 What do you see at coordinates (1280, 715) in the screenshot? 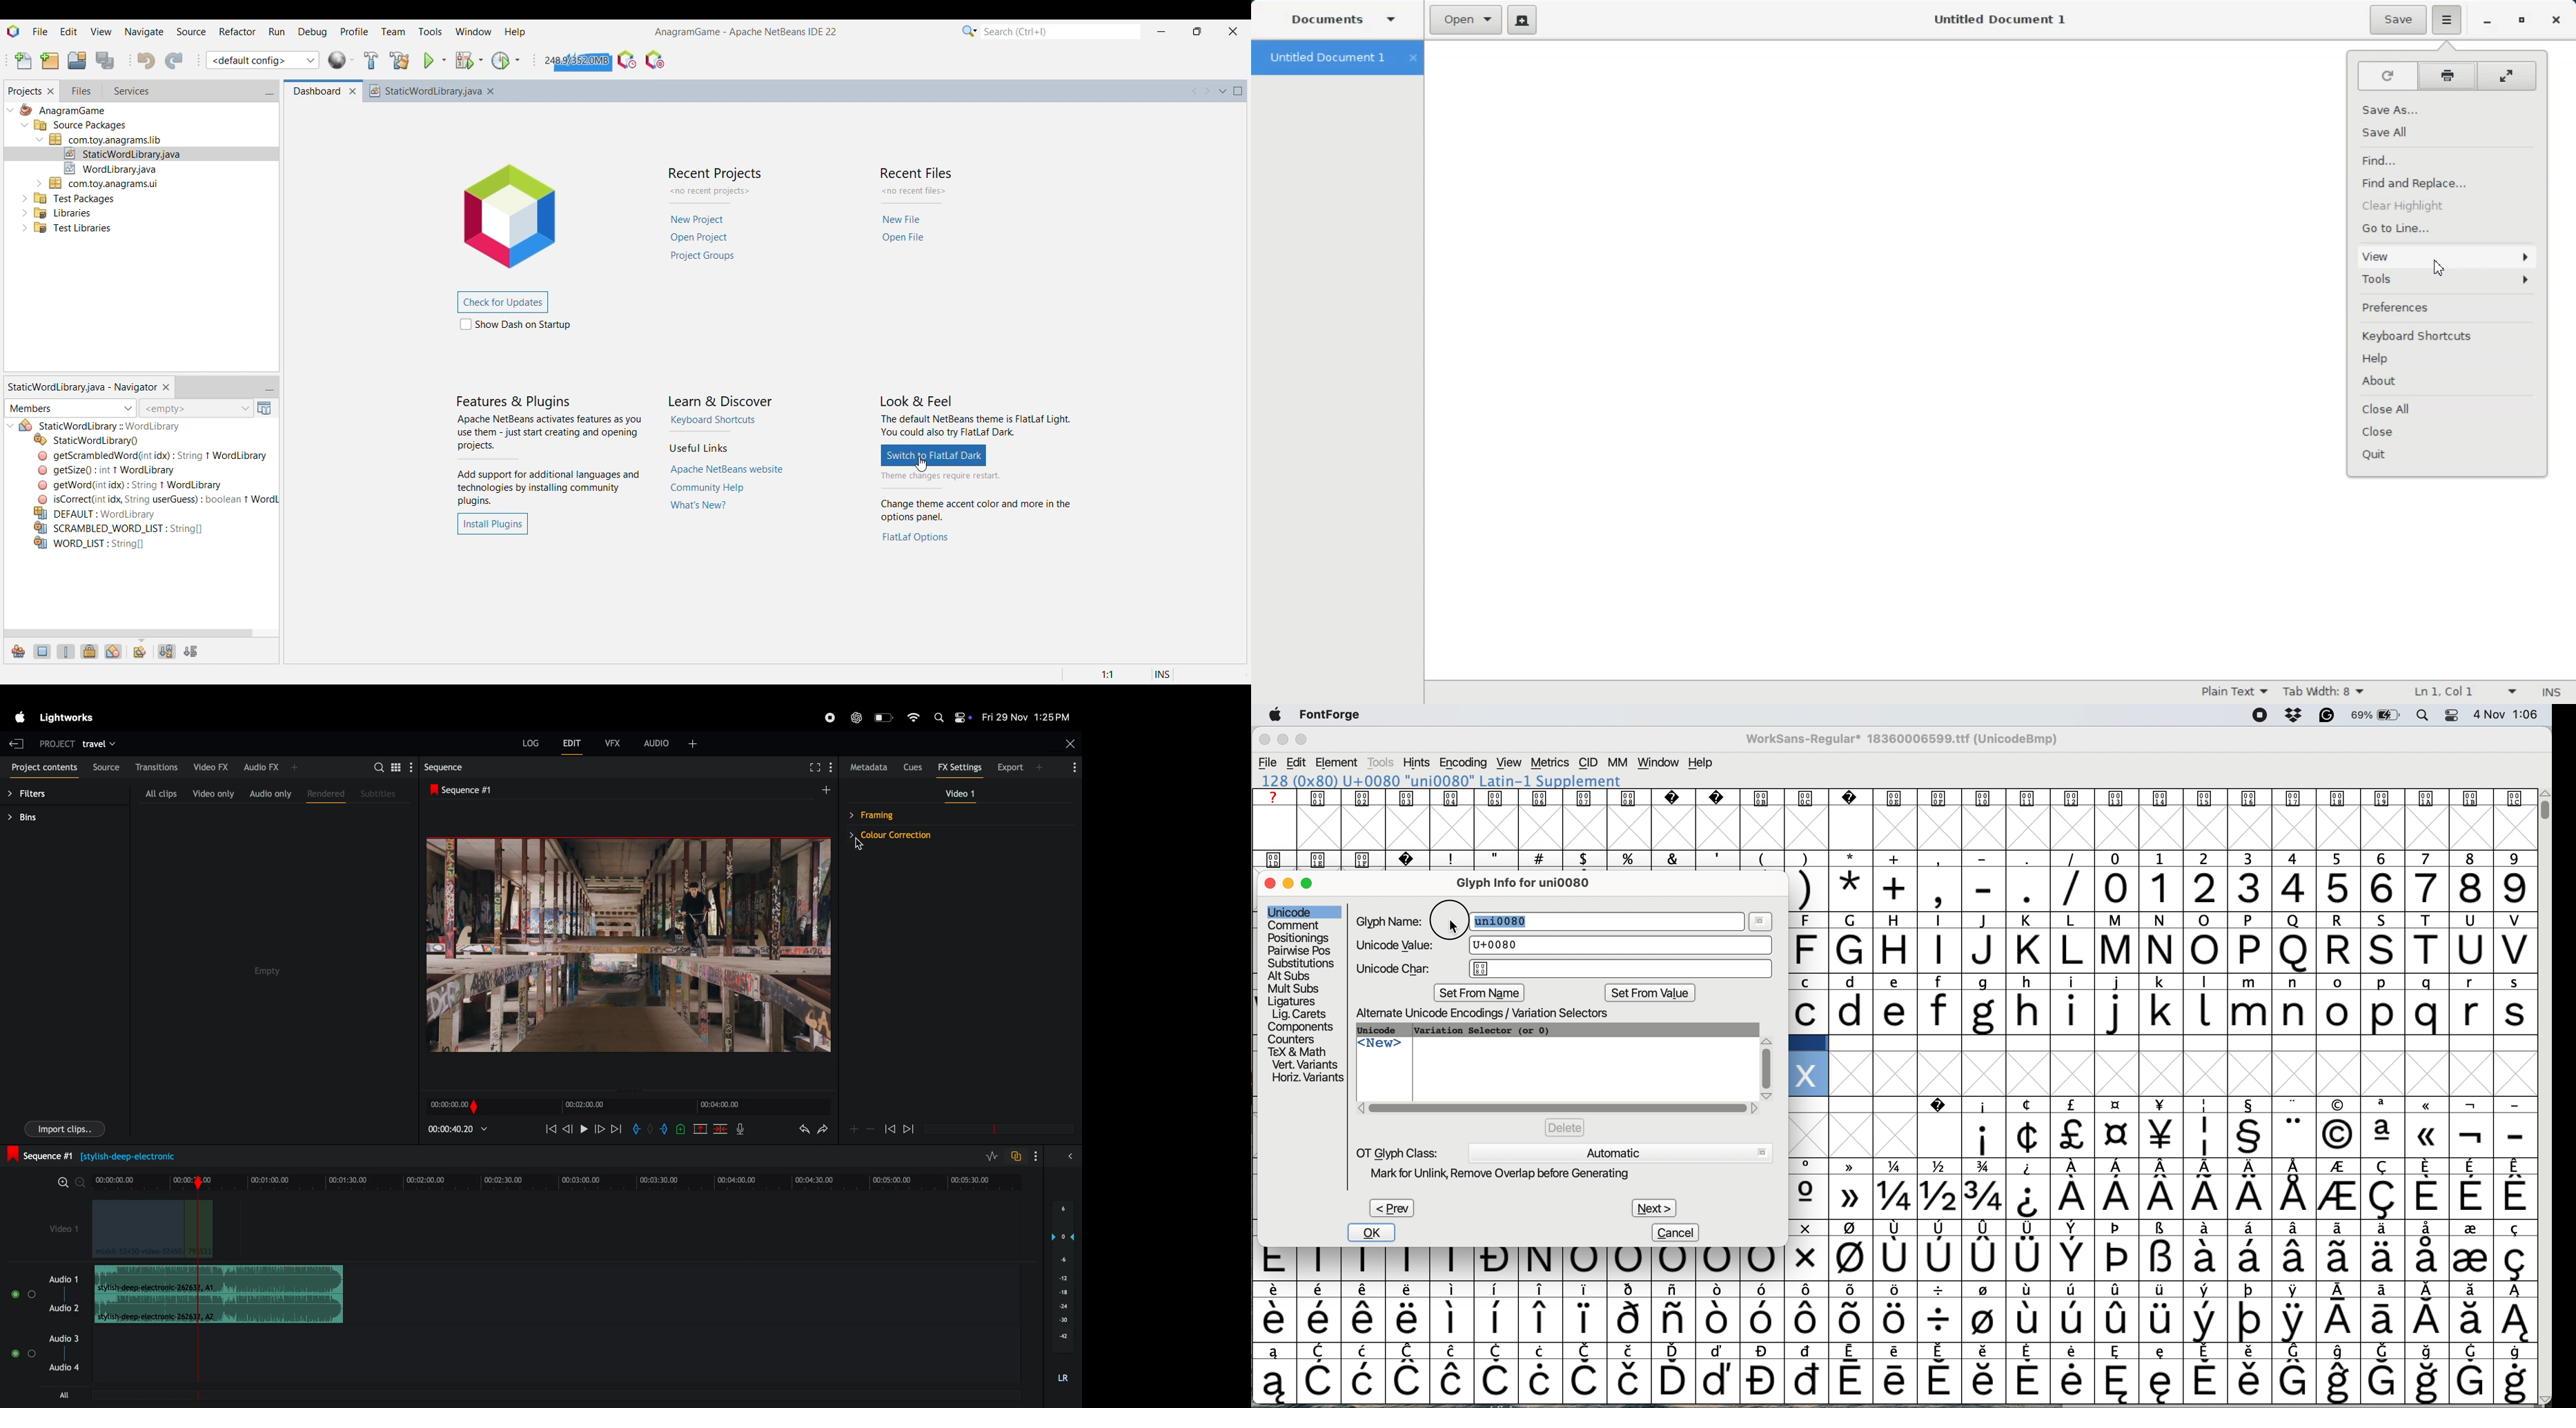
I see `system logo` at bounding box center [1280, 715].